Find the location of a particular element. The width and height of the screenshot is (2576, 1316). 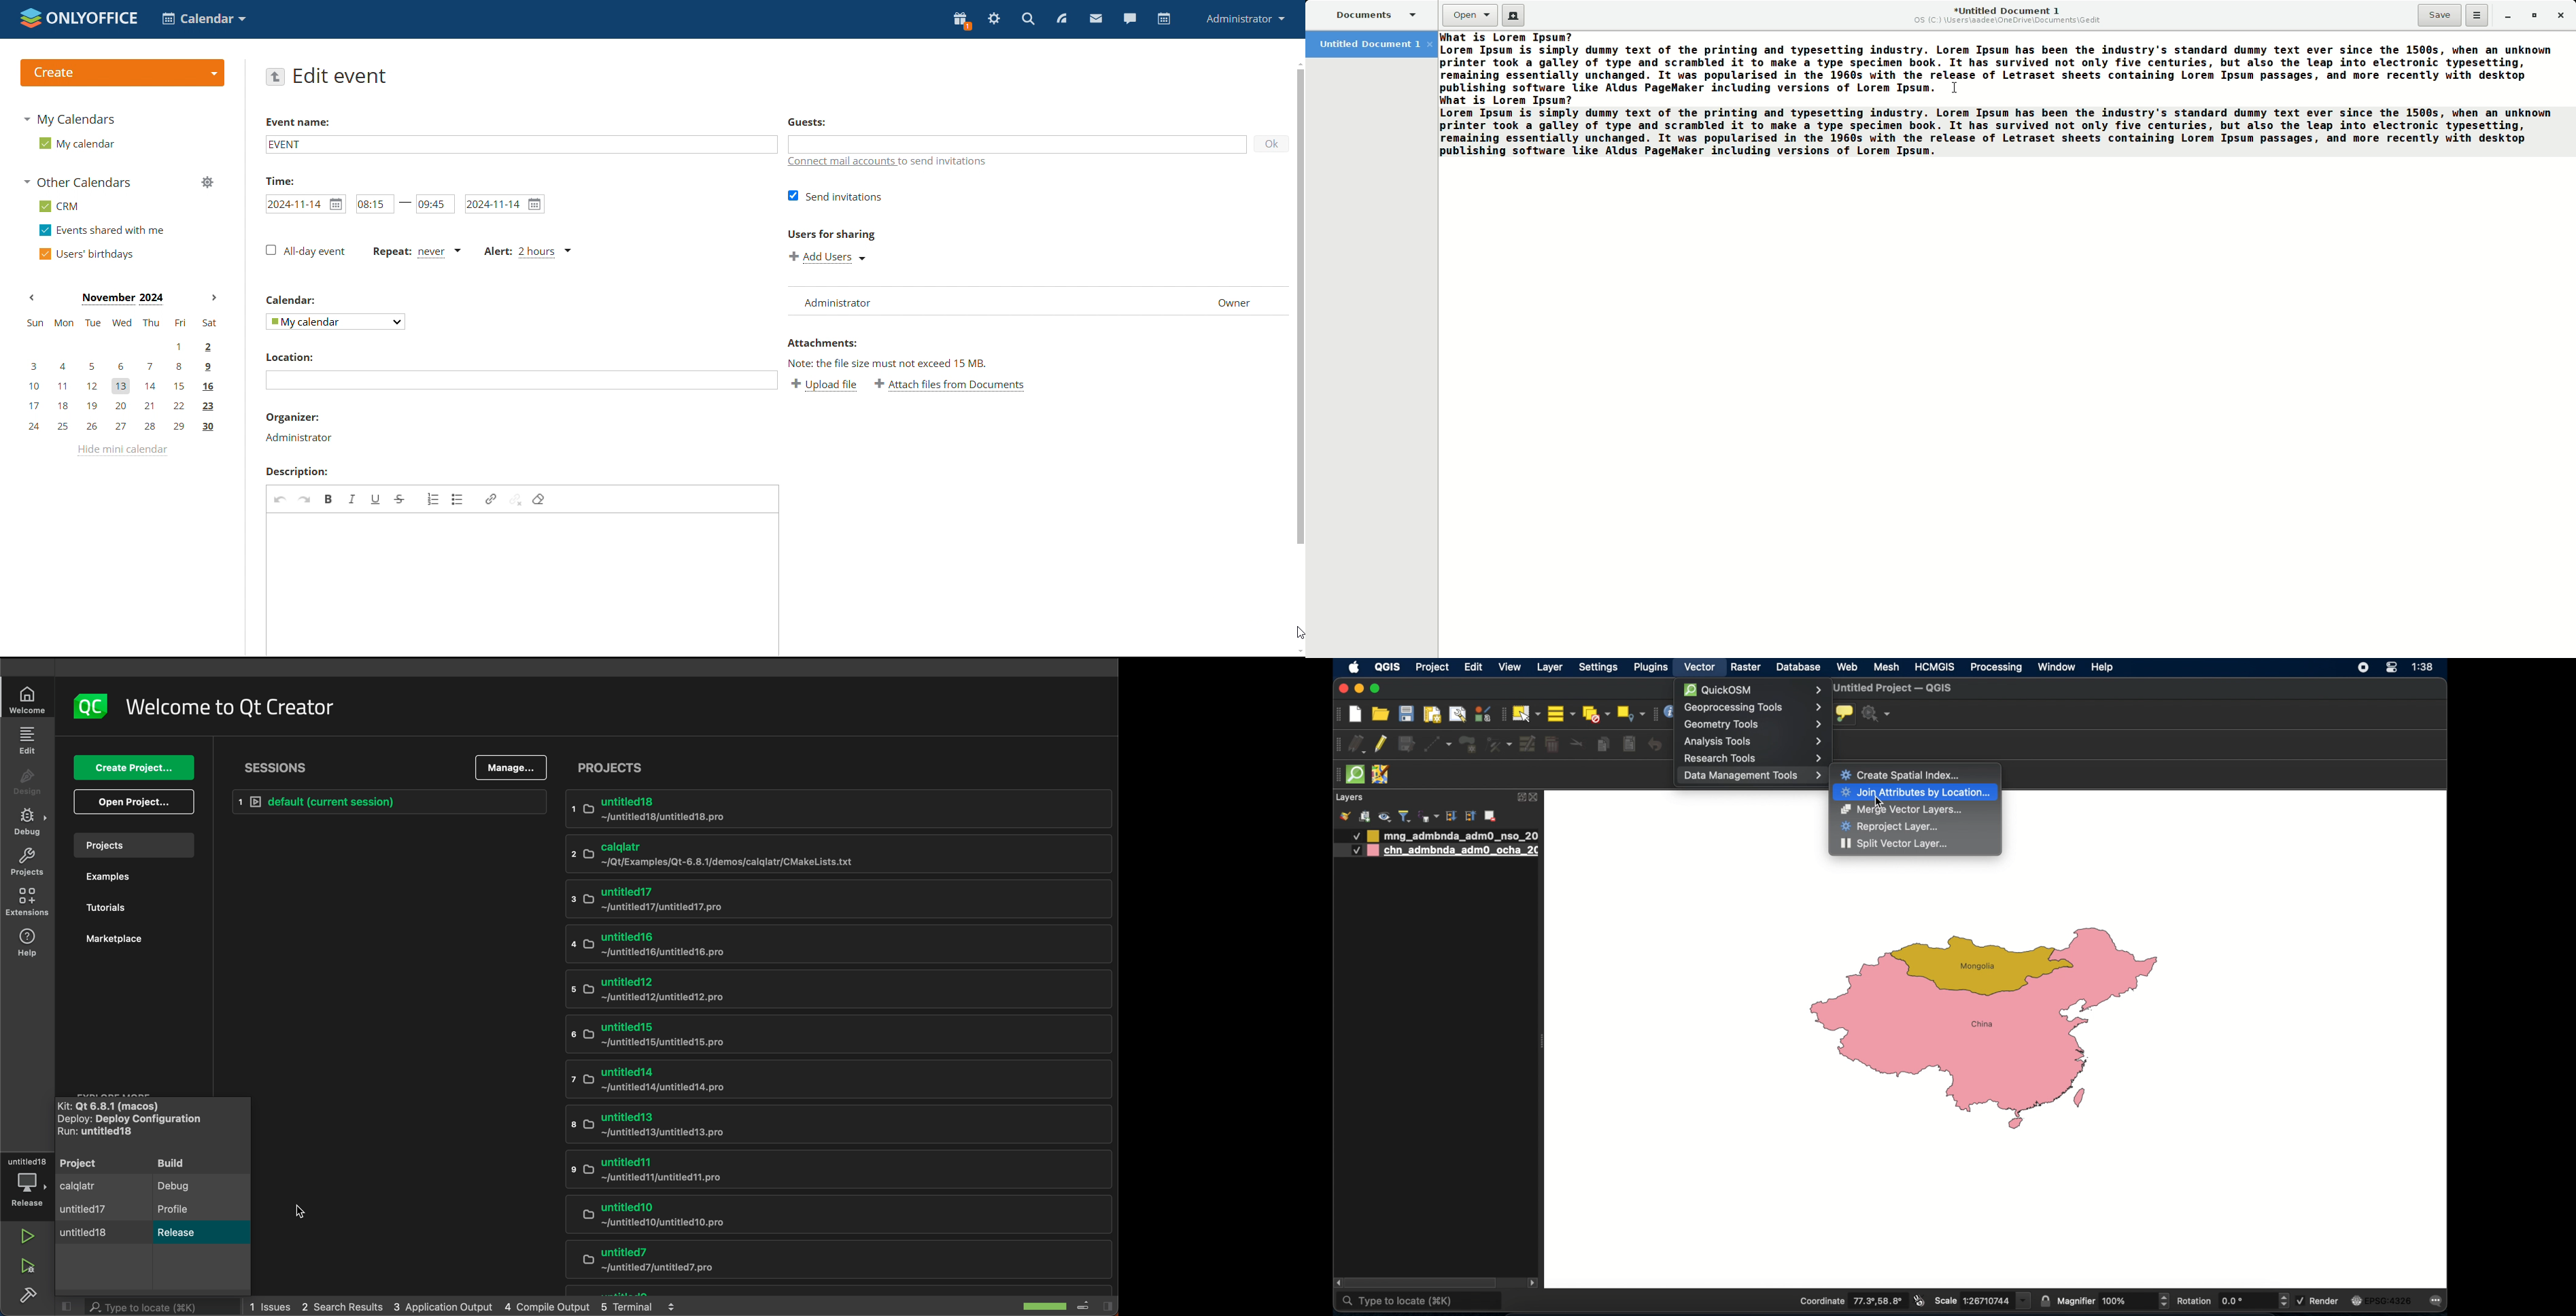

open is located at coordinates (131, 803).